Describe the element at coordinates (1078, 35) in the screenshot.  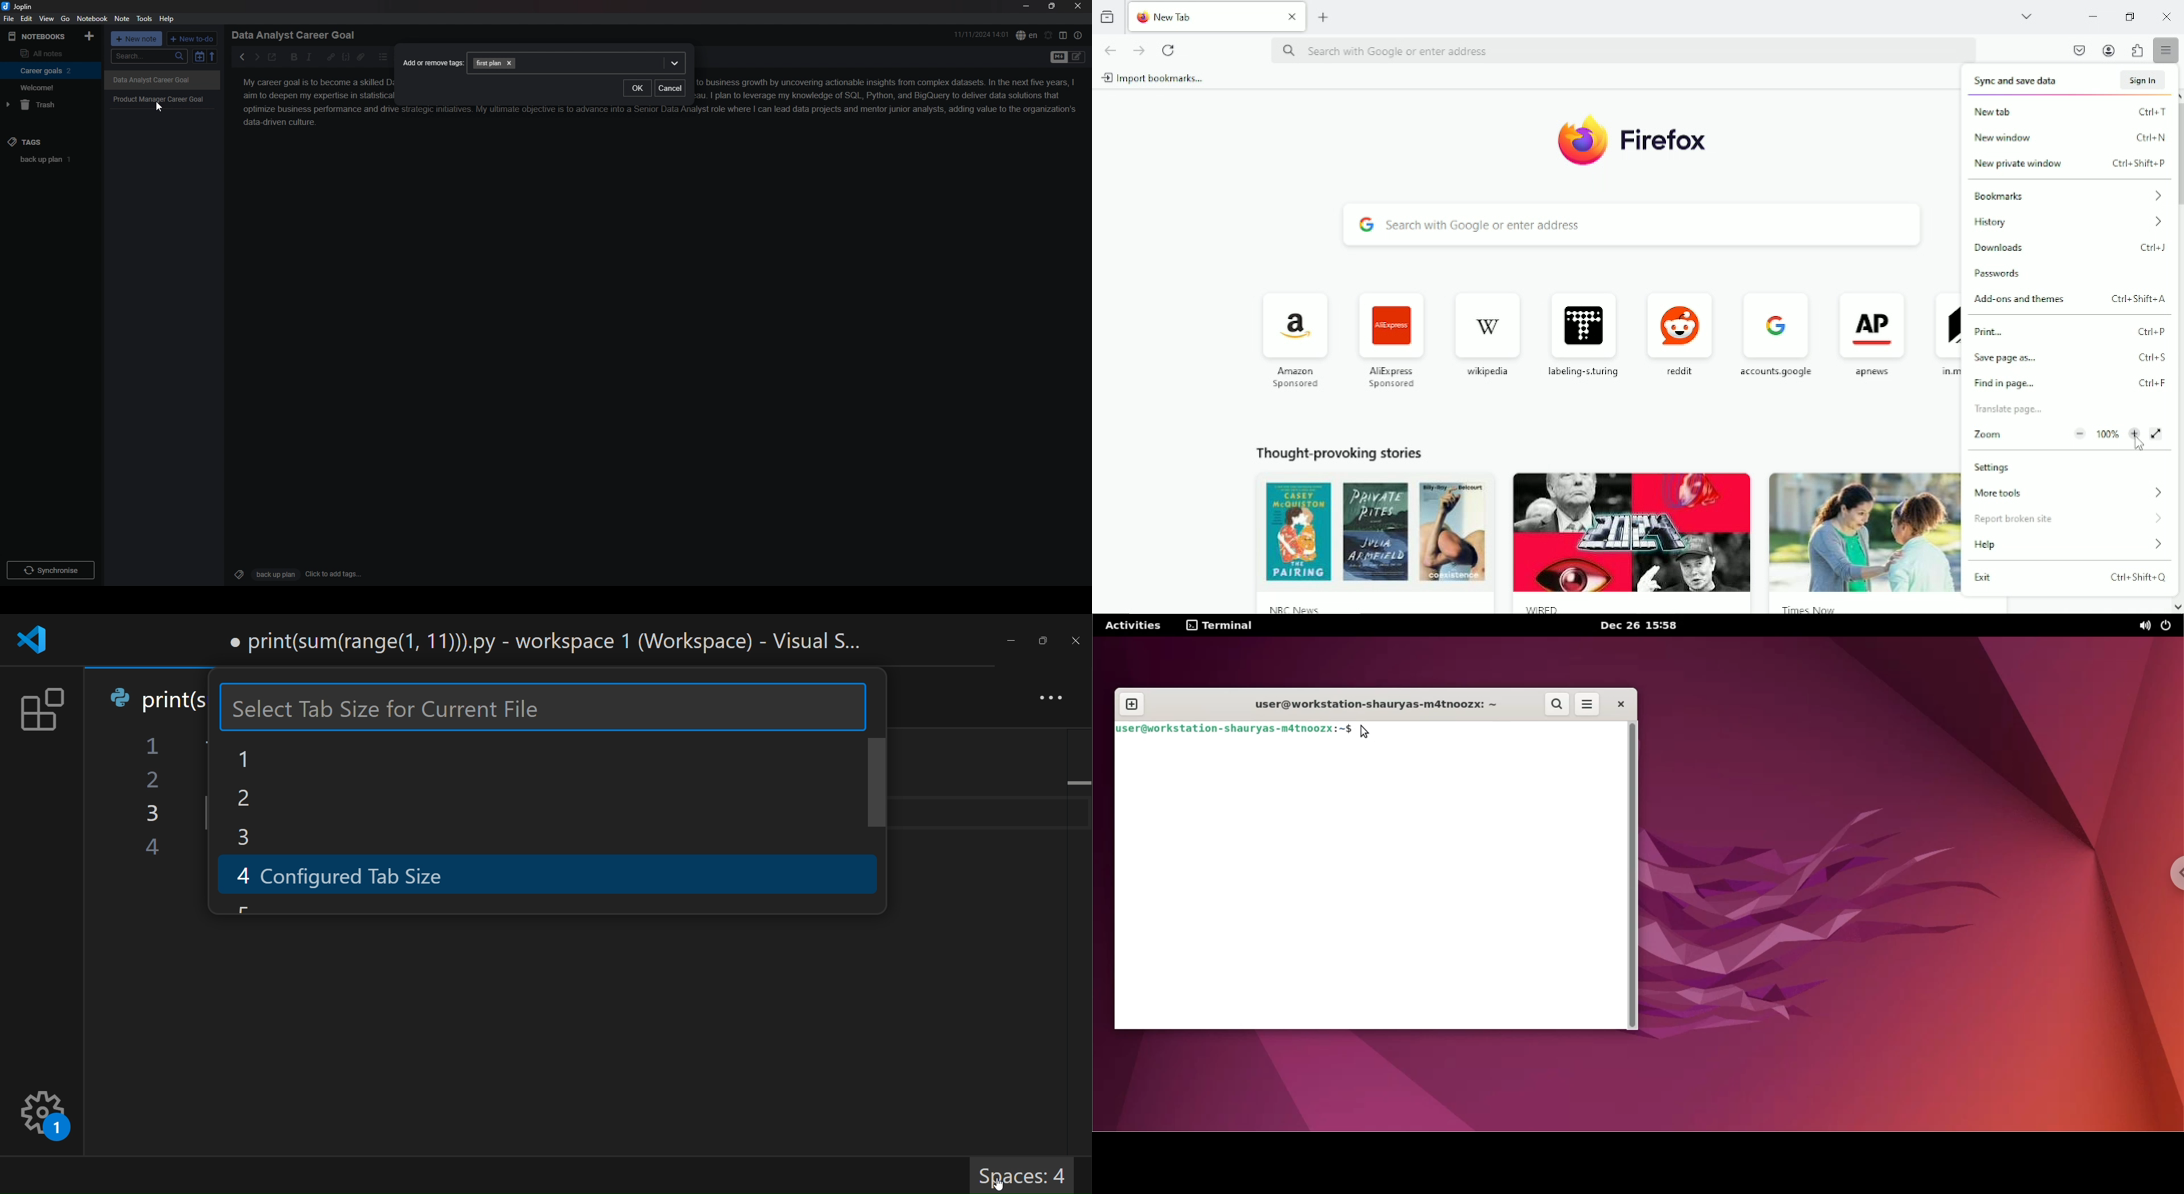
I see `note properties` at that location.